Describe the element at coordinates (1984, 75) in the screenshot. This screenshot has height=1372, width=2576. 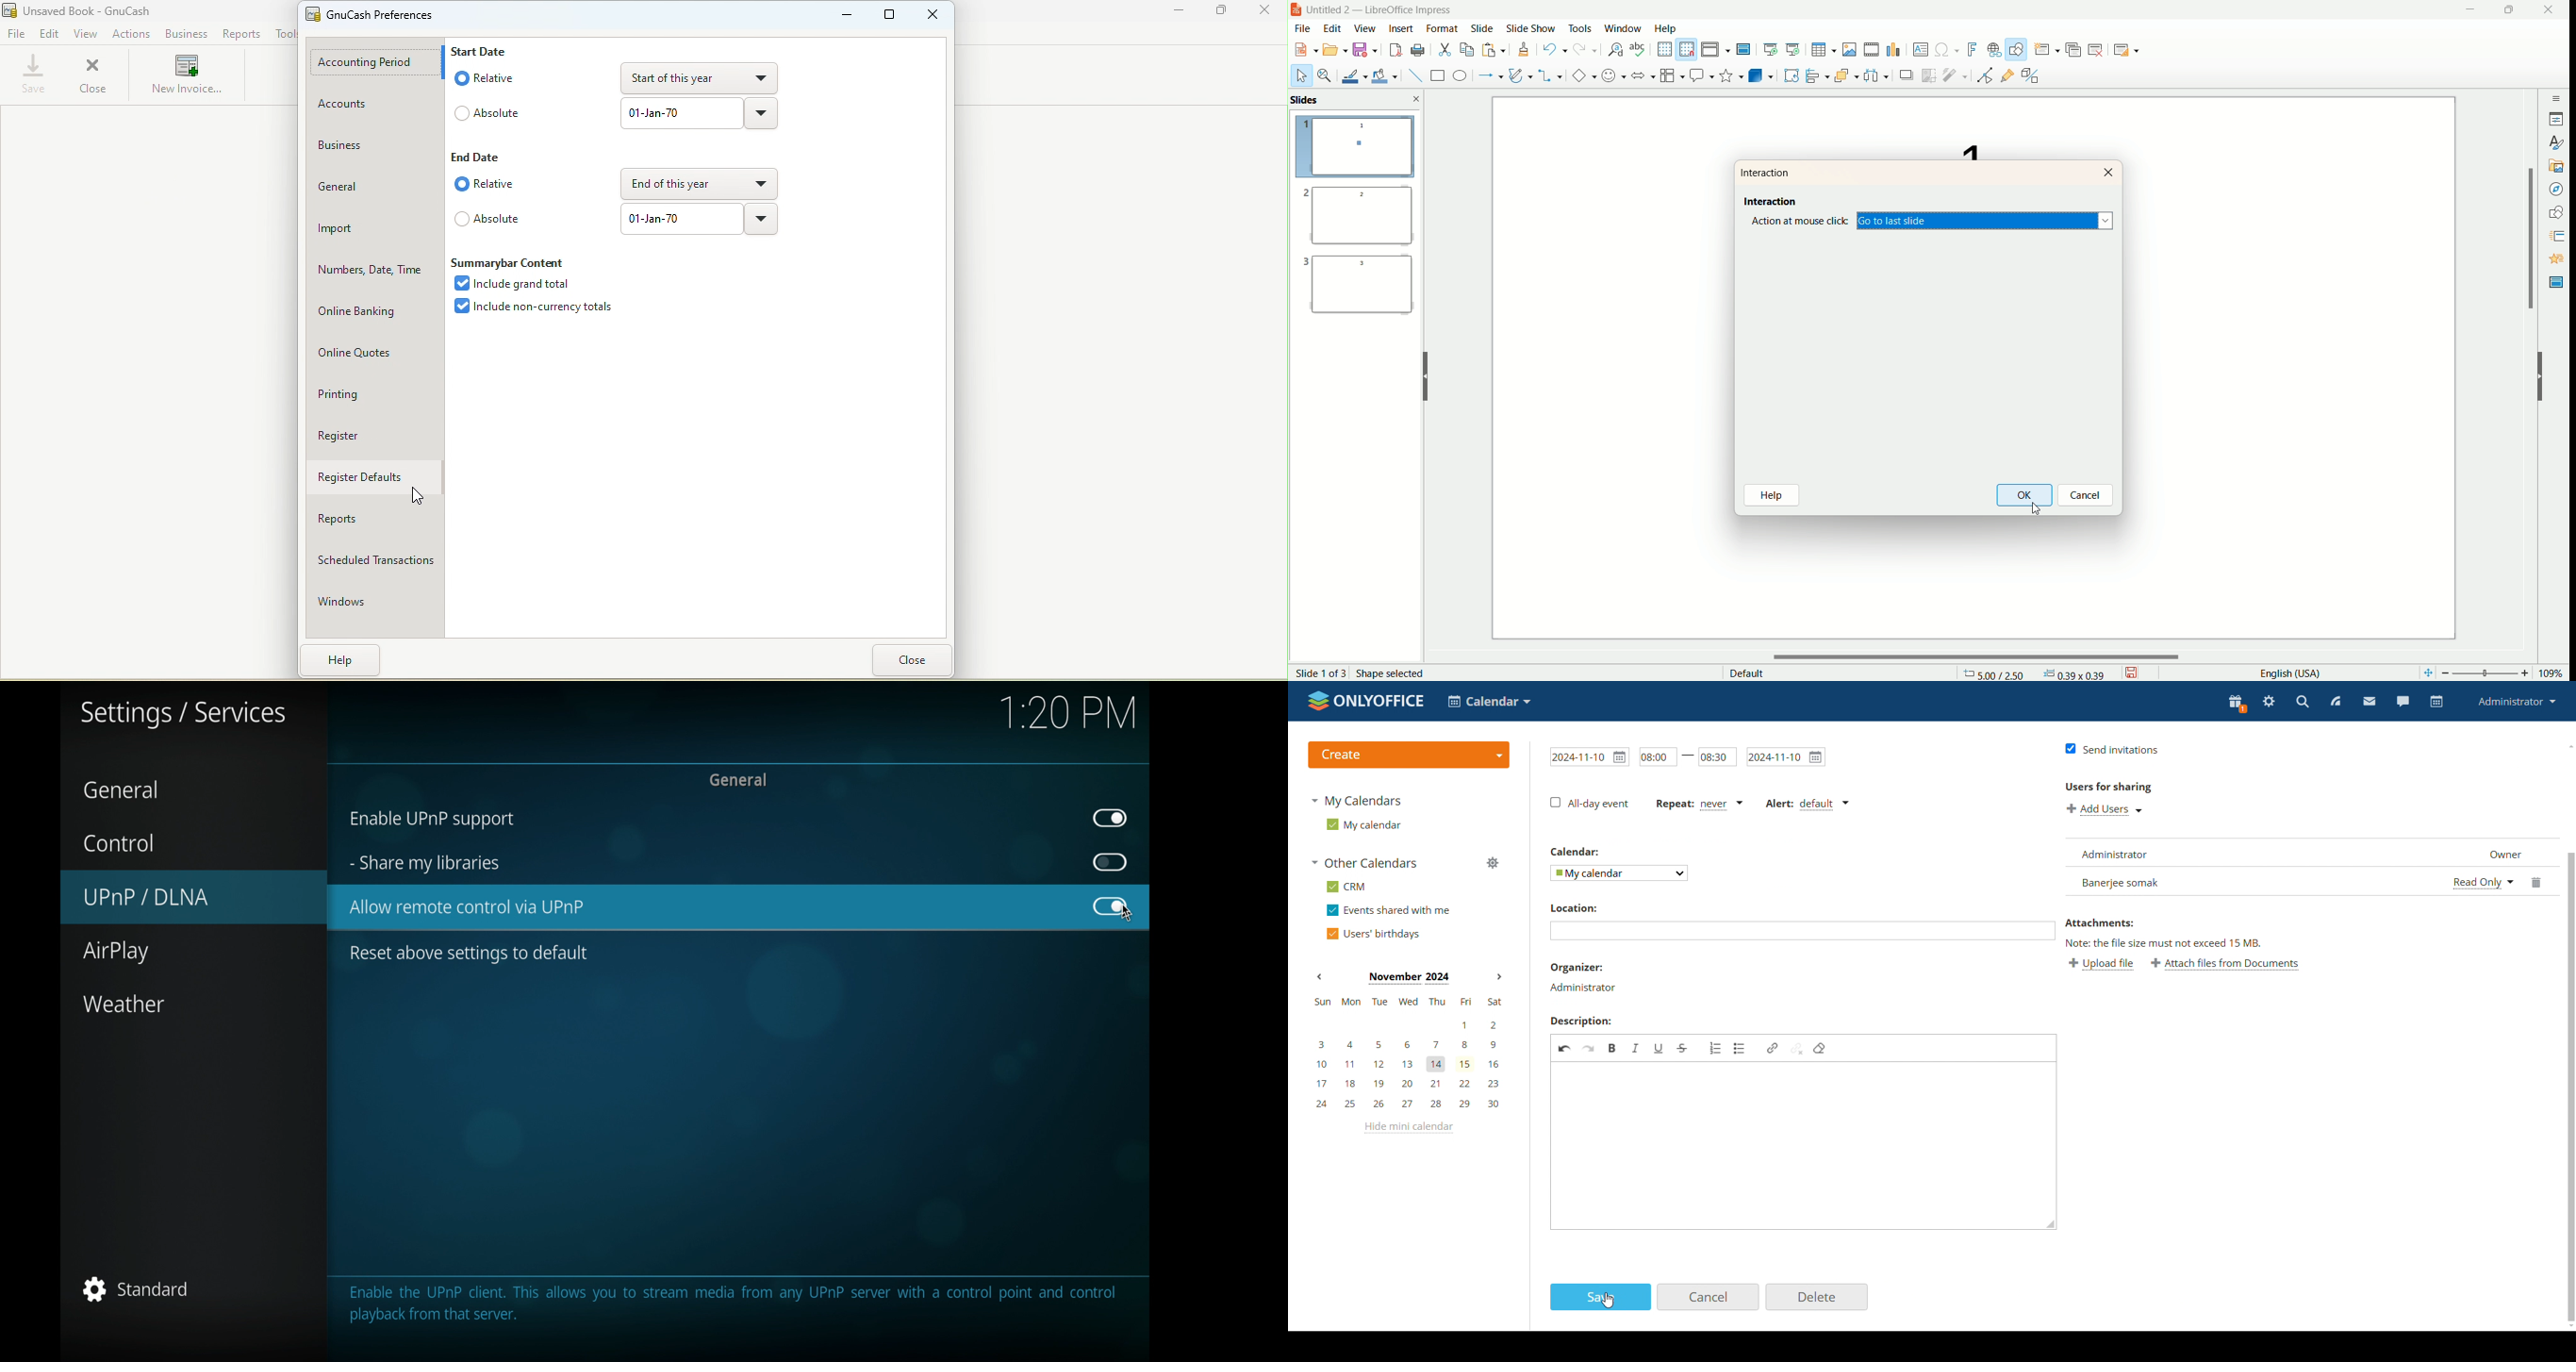
I see `point edit mode` at that location.